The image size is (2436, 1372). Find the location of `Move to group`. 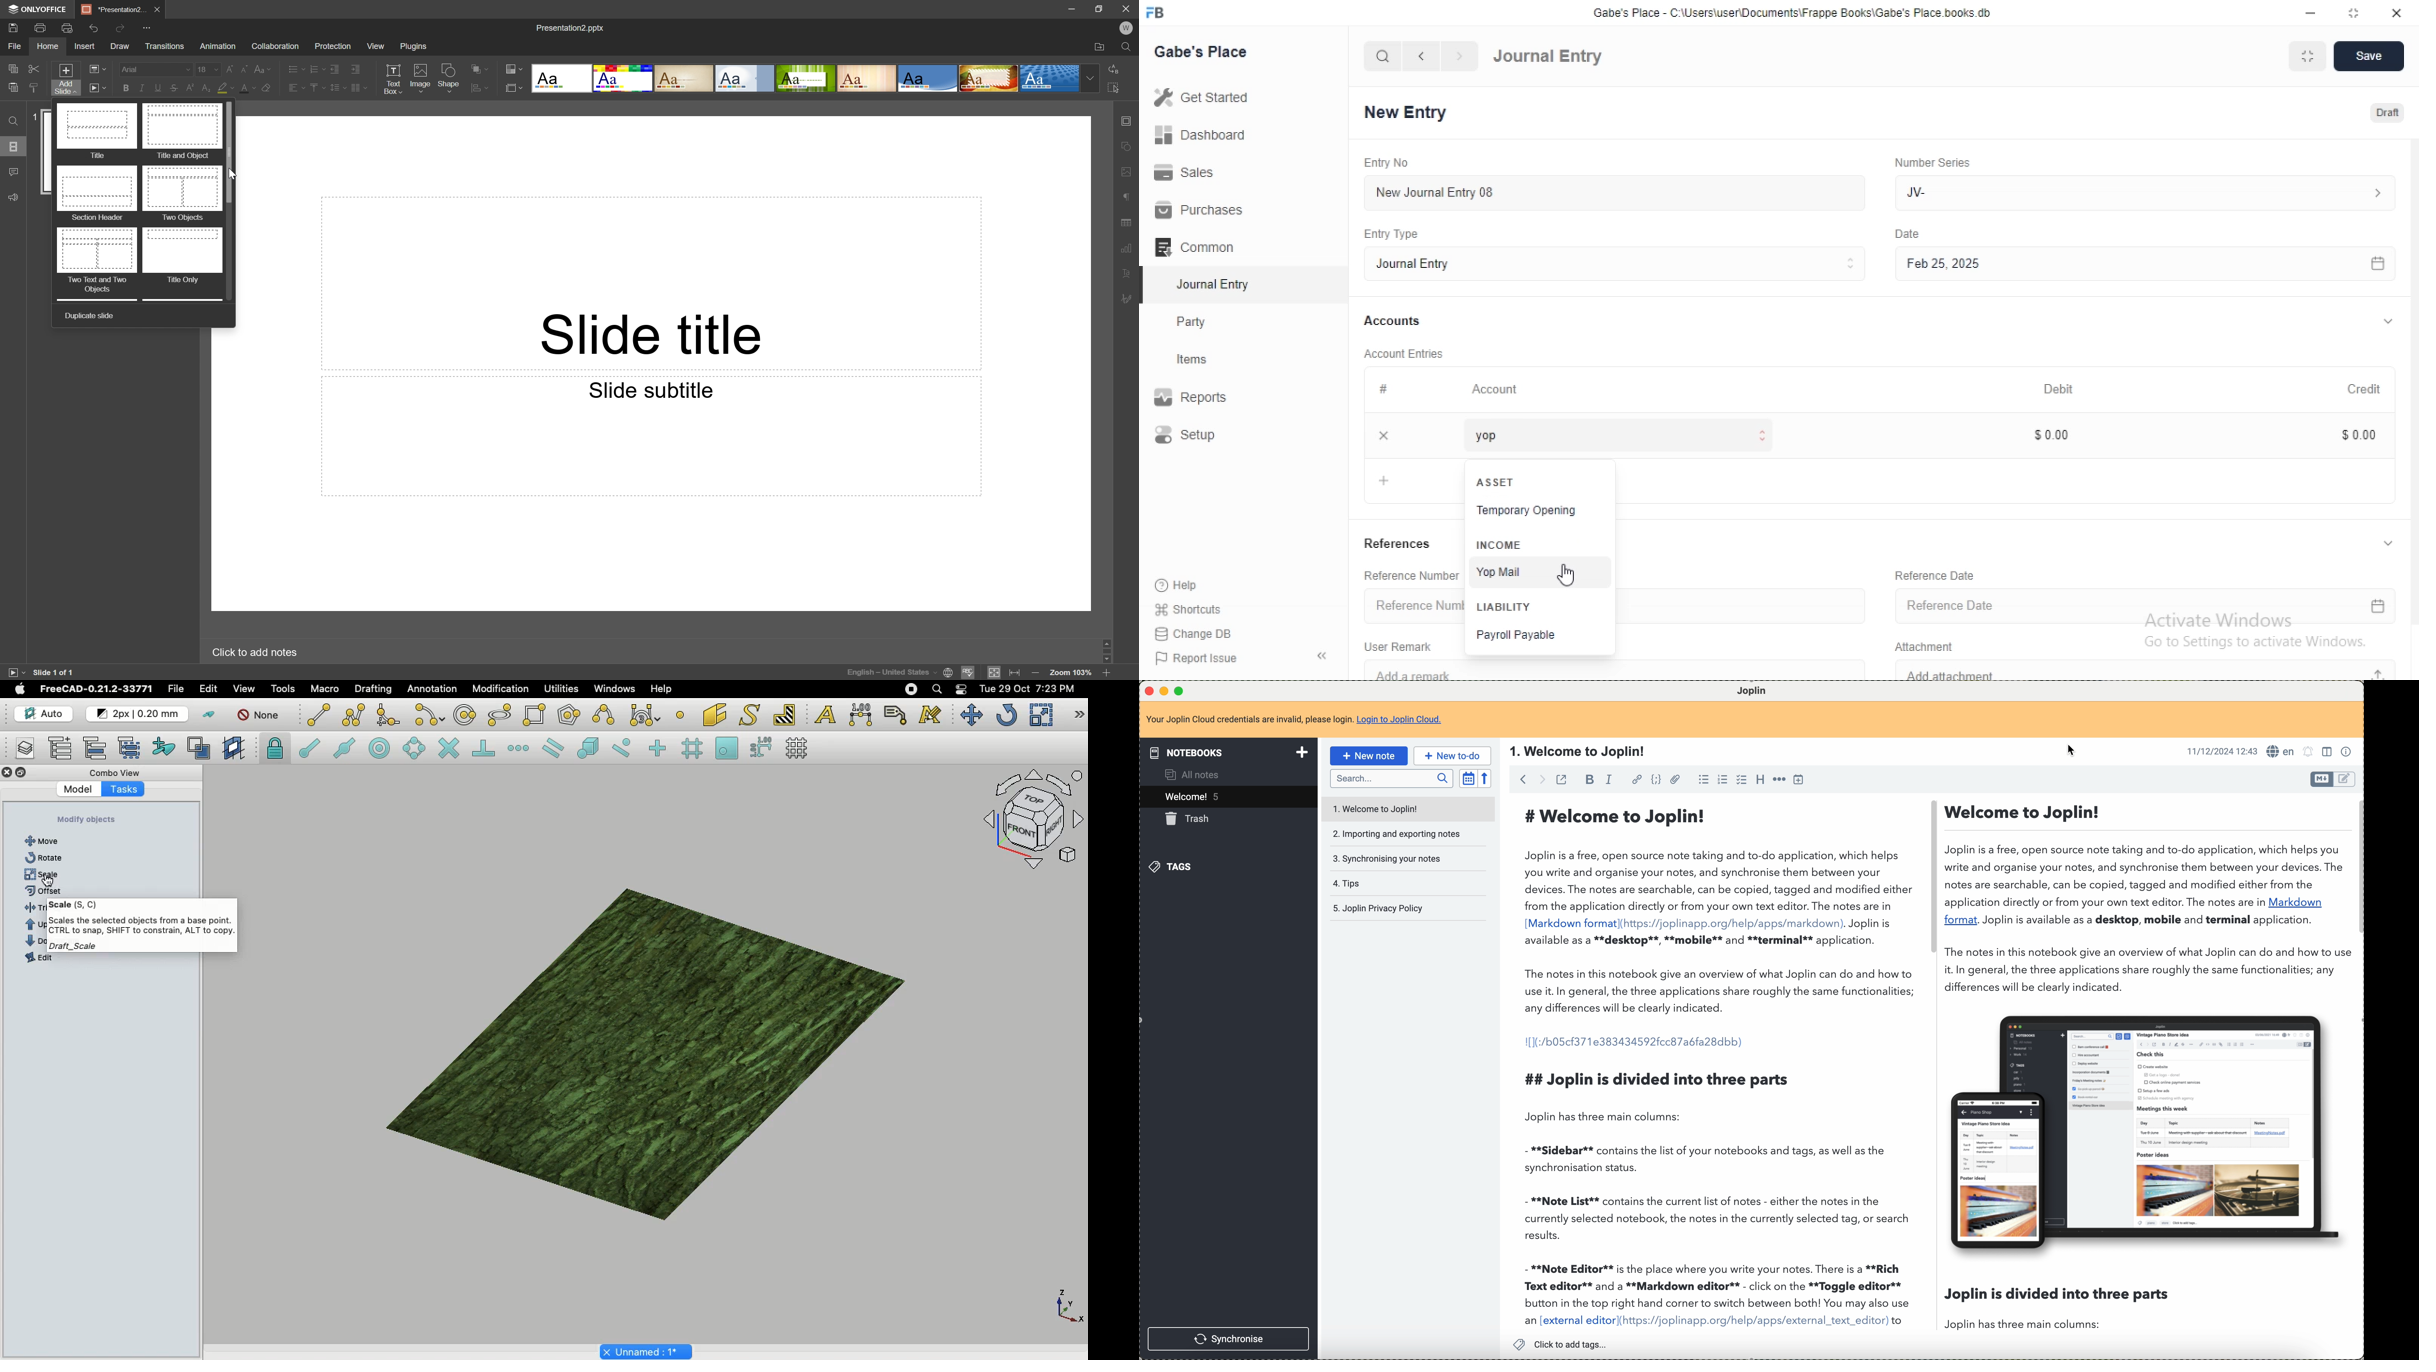

Move to group is located at coordinates (96, 747).